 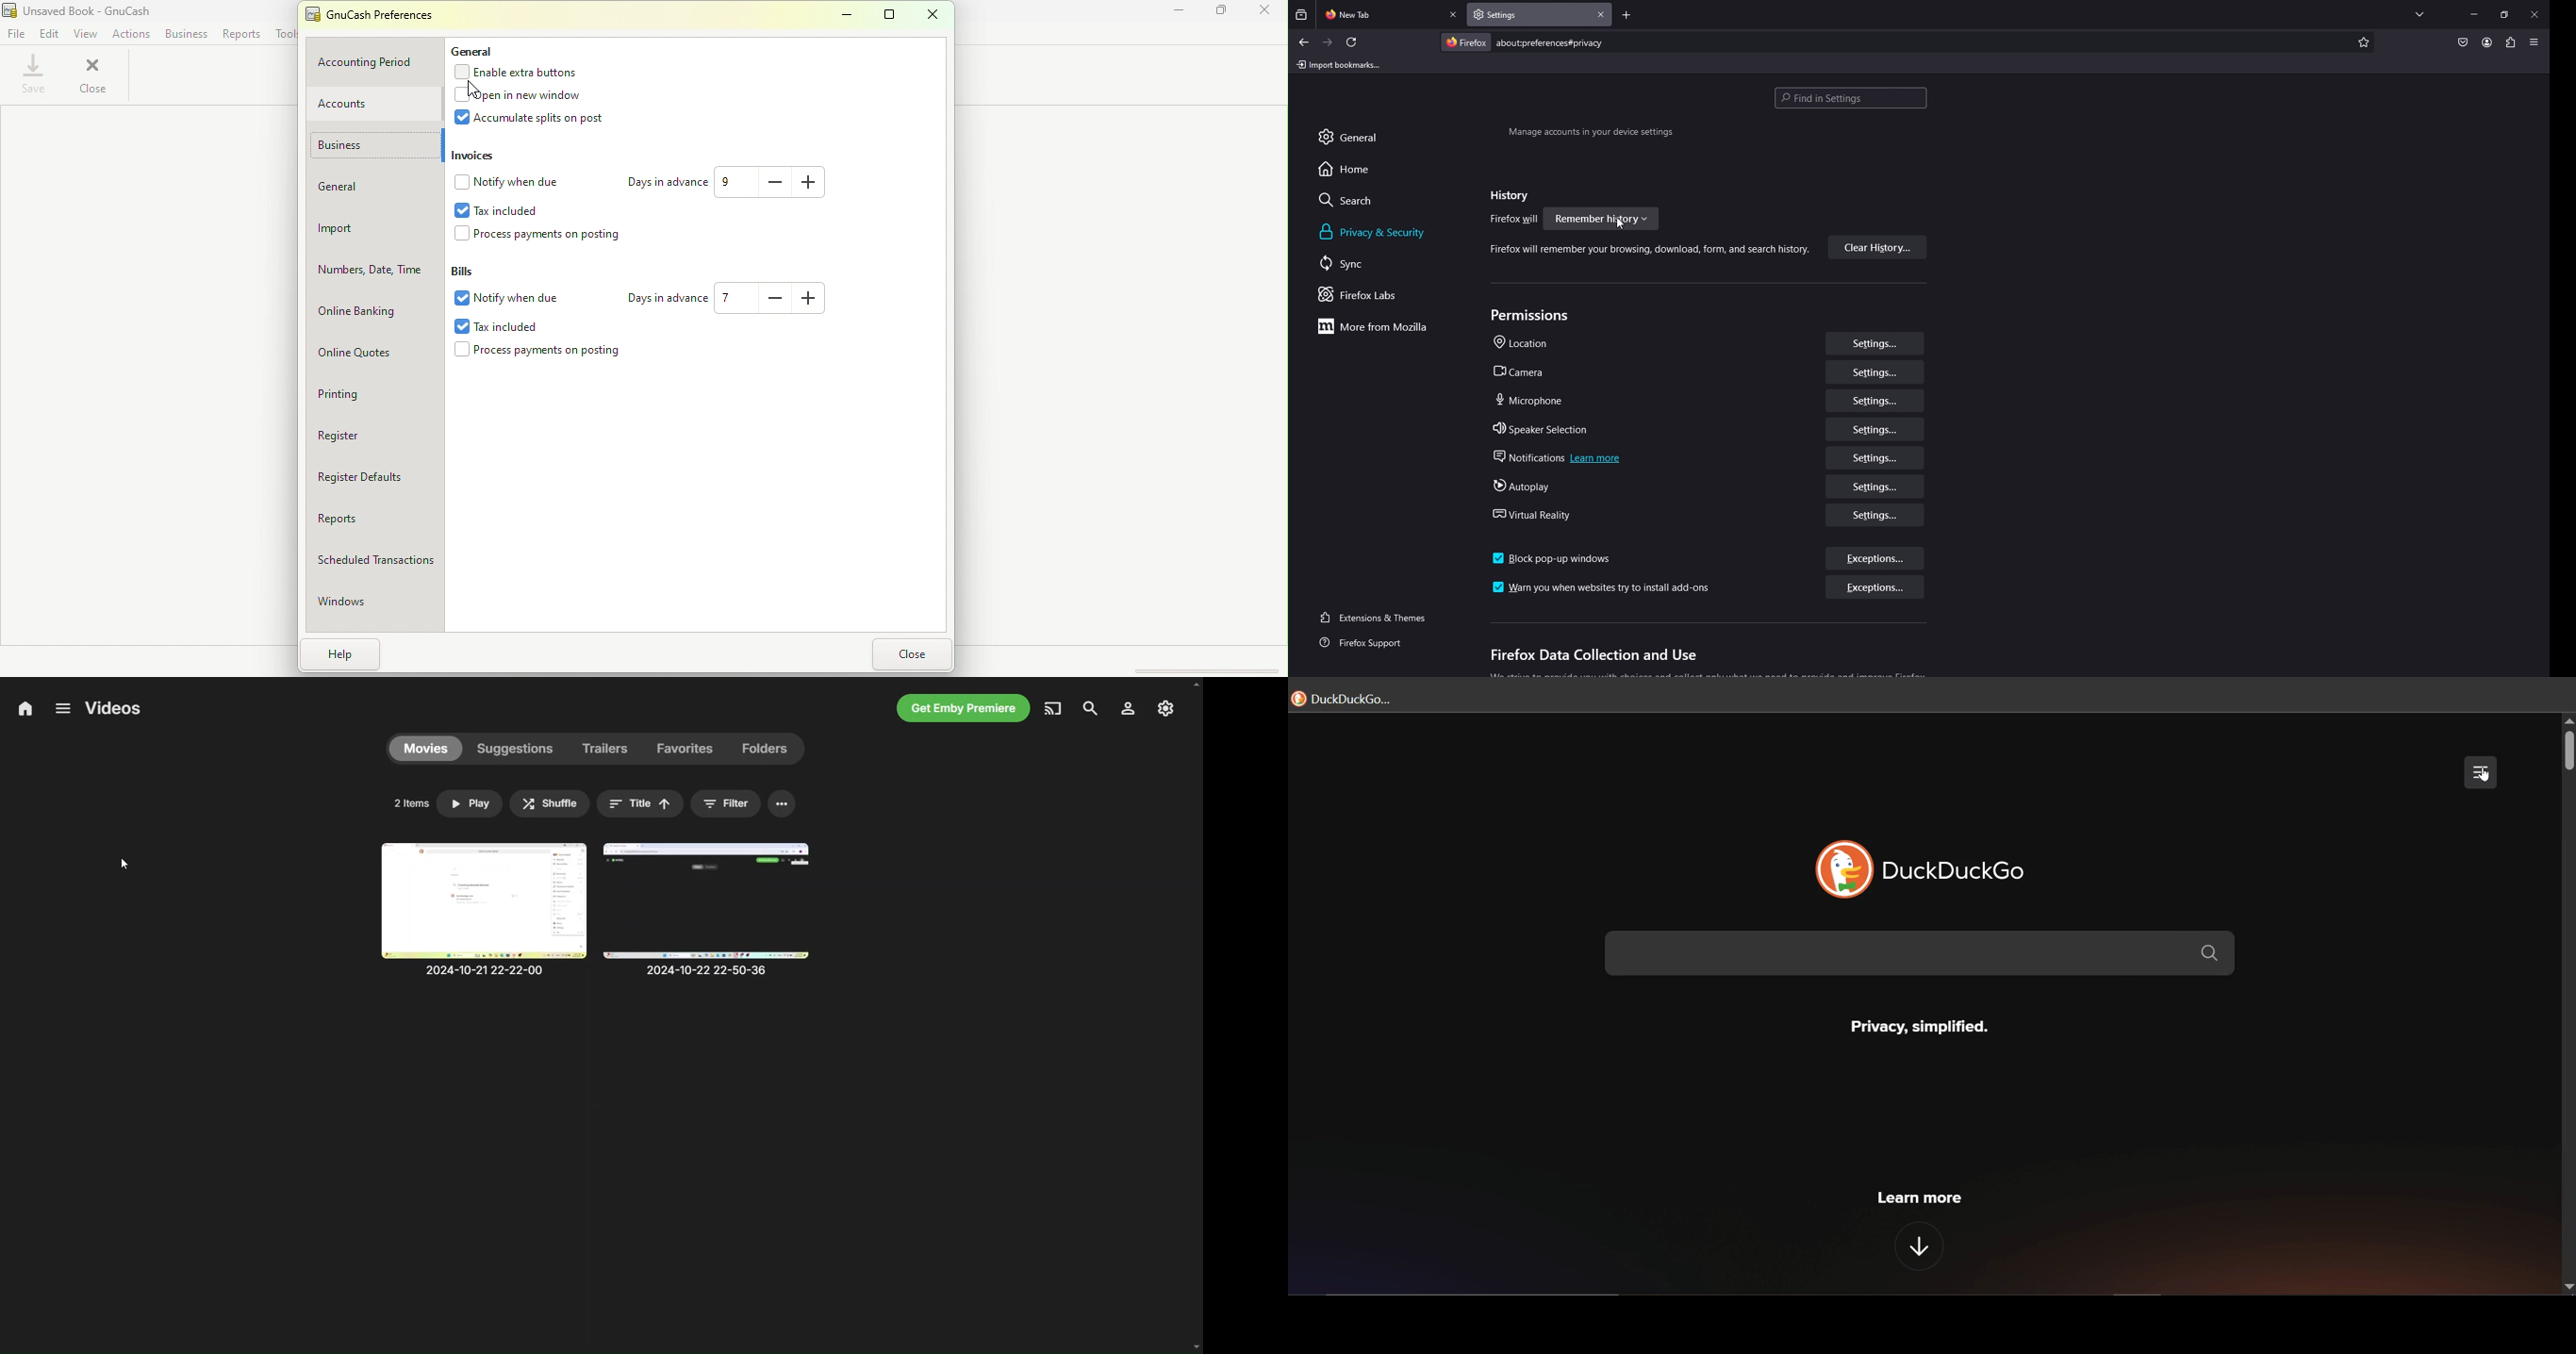 What do you see at coordinates (479, 155) in the screenshot?
I see `Invoices` at bounding box center [479, 155].